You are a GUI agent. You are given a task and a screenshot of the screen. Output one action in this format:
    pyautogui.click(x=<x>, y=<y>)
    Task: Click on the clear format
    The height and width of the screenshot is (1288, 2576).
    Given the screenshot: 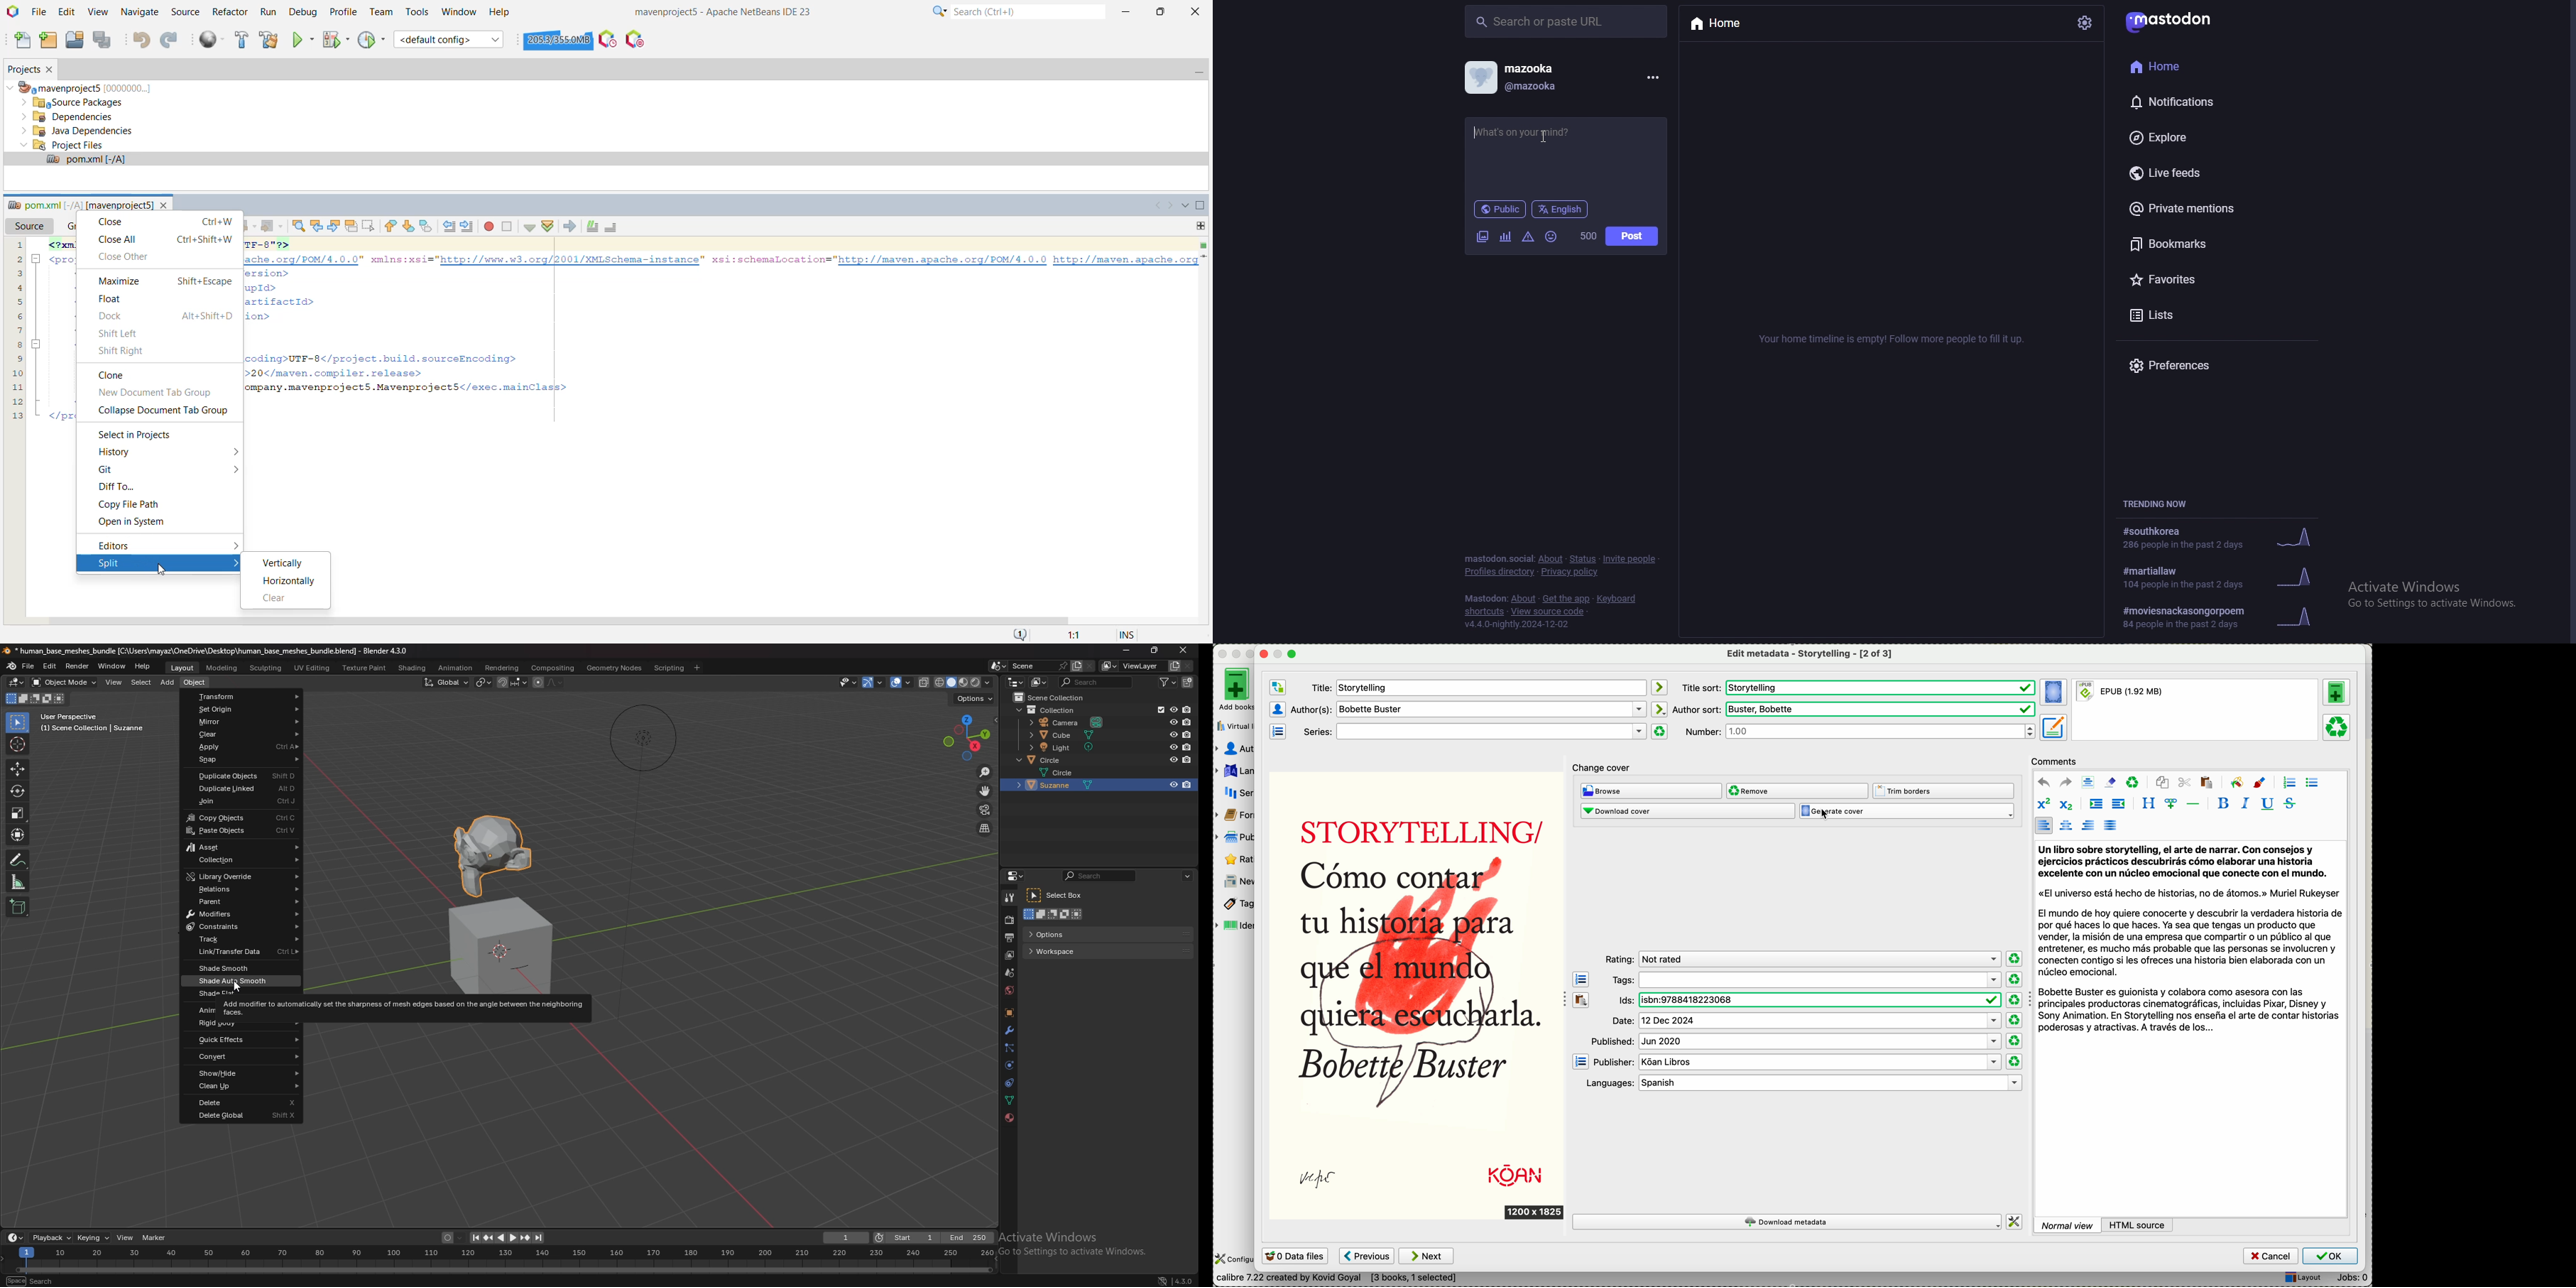 What is the action you would take?
    pyautogui.click(x=1660, y=731)
    